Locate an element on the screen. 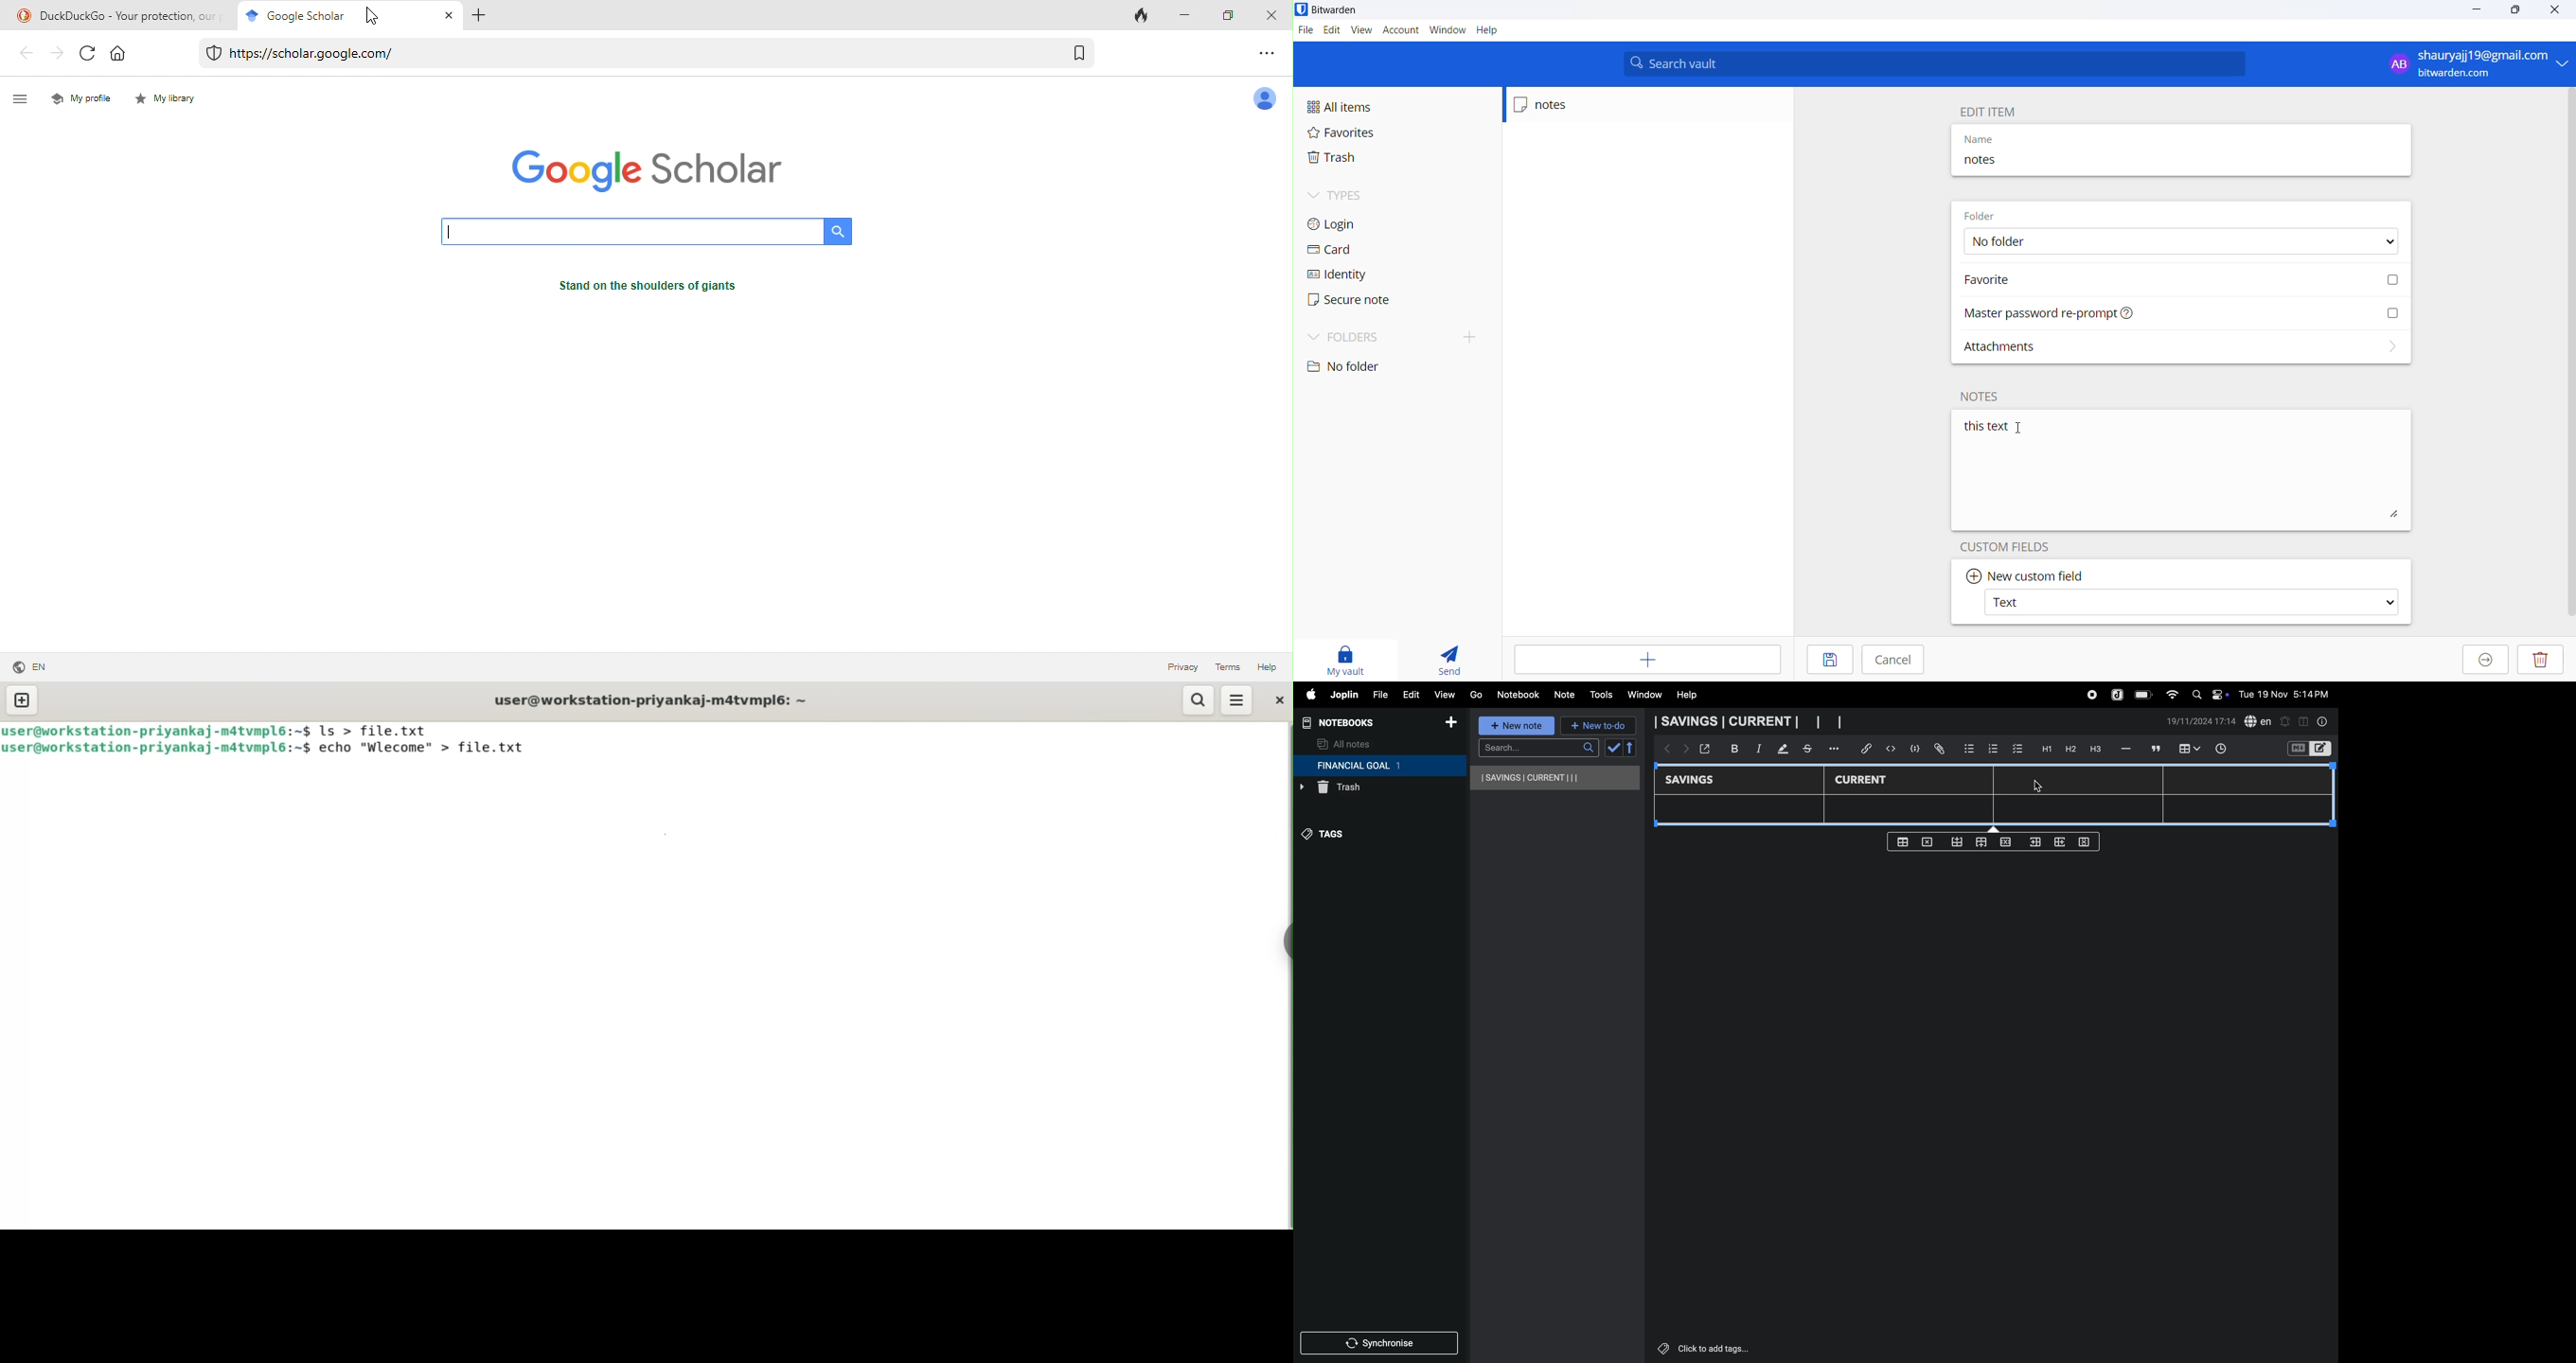 Image resolution: width=2576 pixels, height=1372 pixels. No folder is located at coordinates (2179, 243).